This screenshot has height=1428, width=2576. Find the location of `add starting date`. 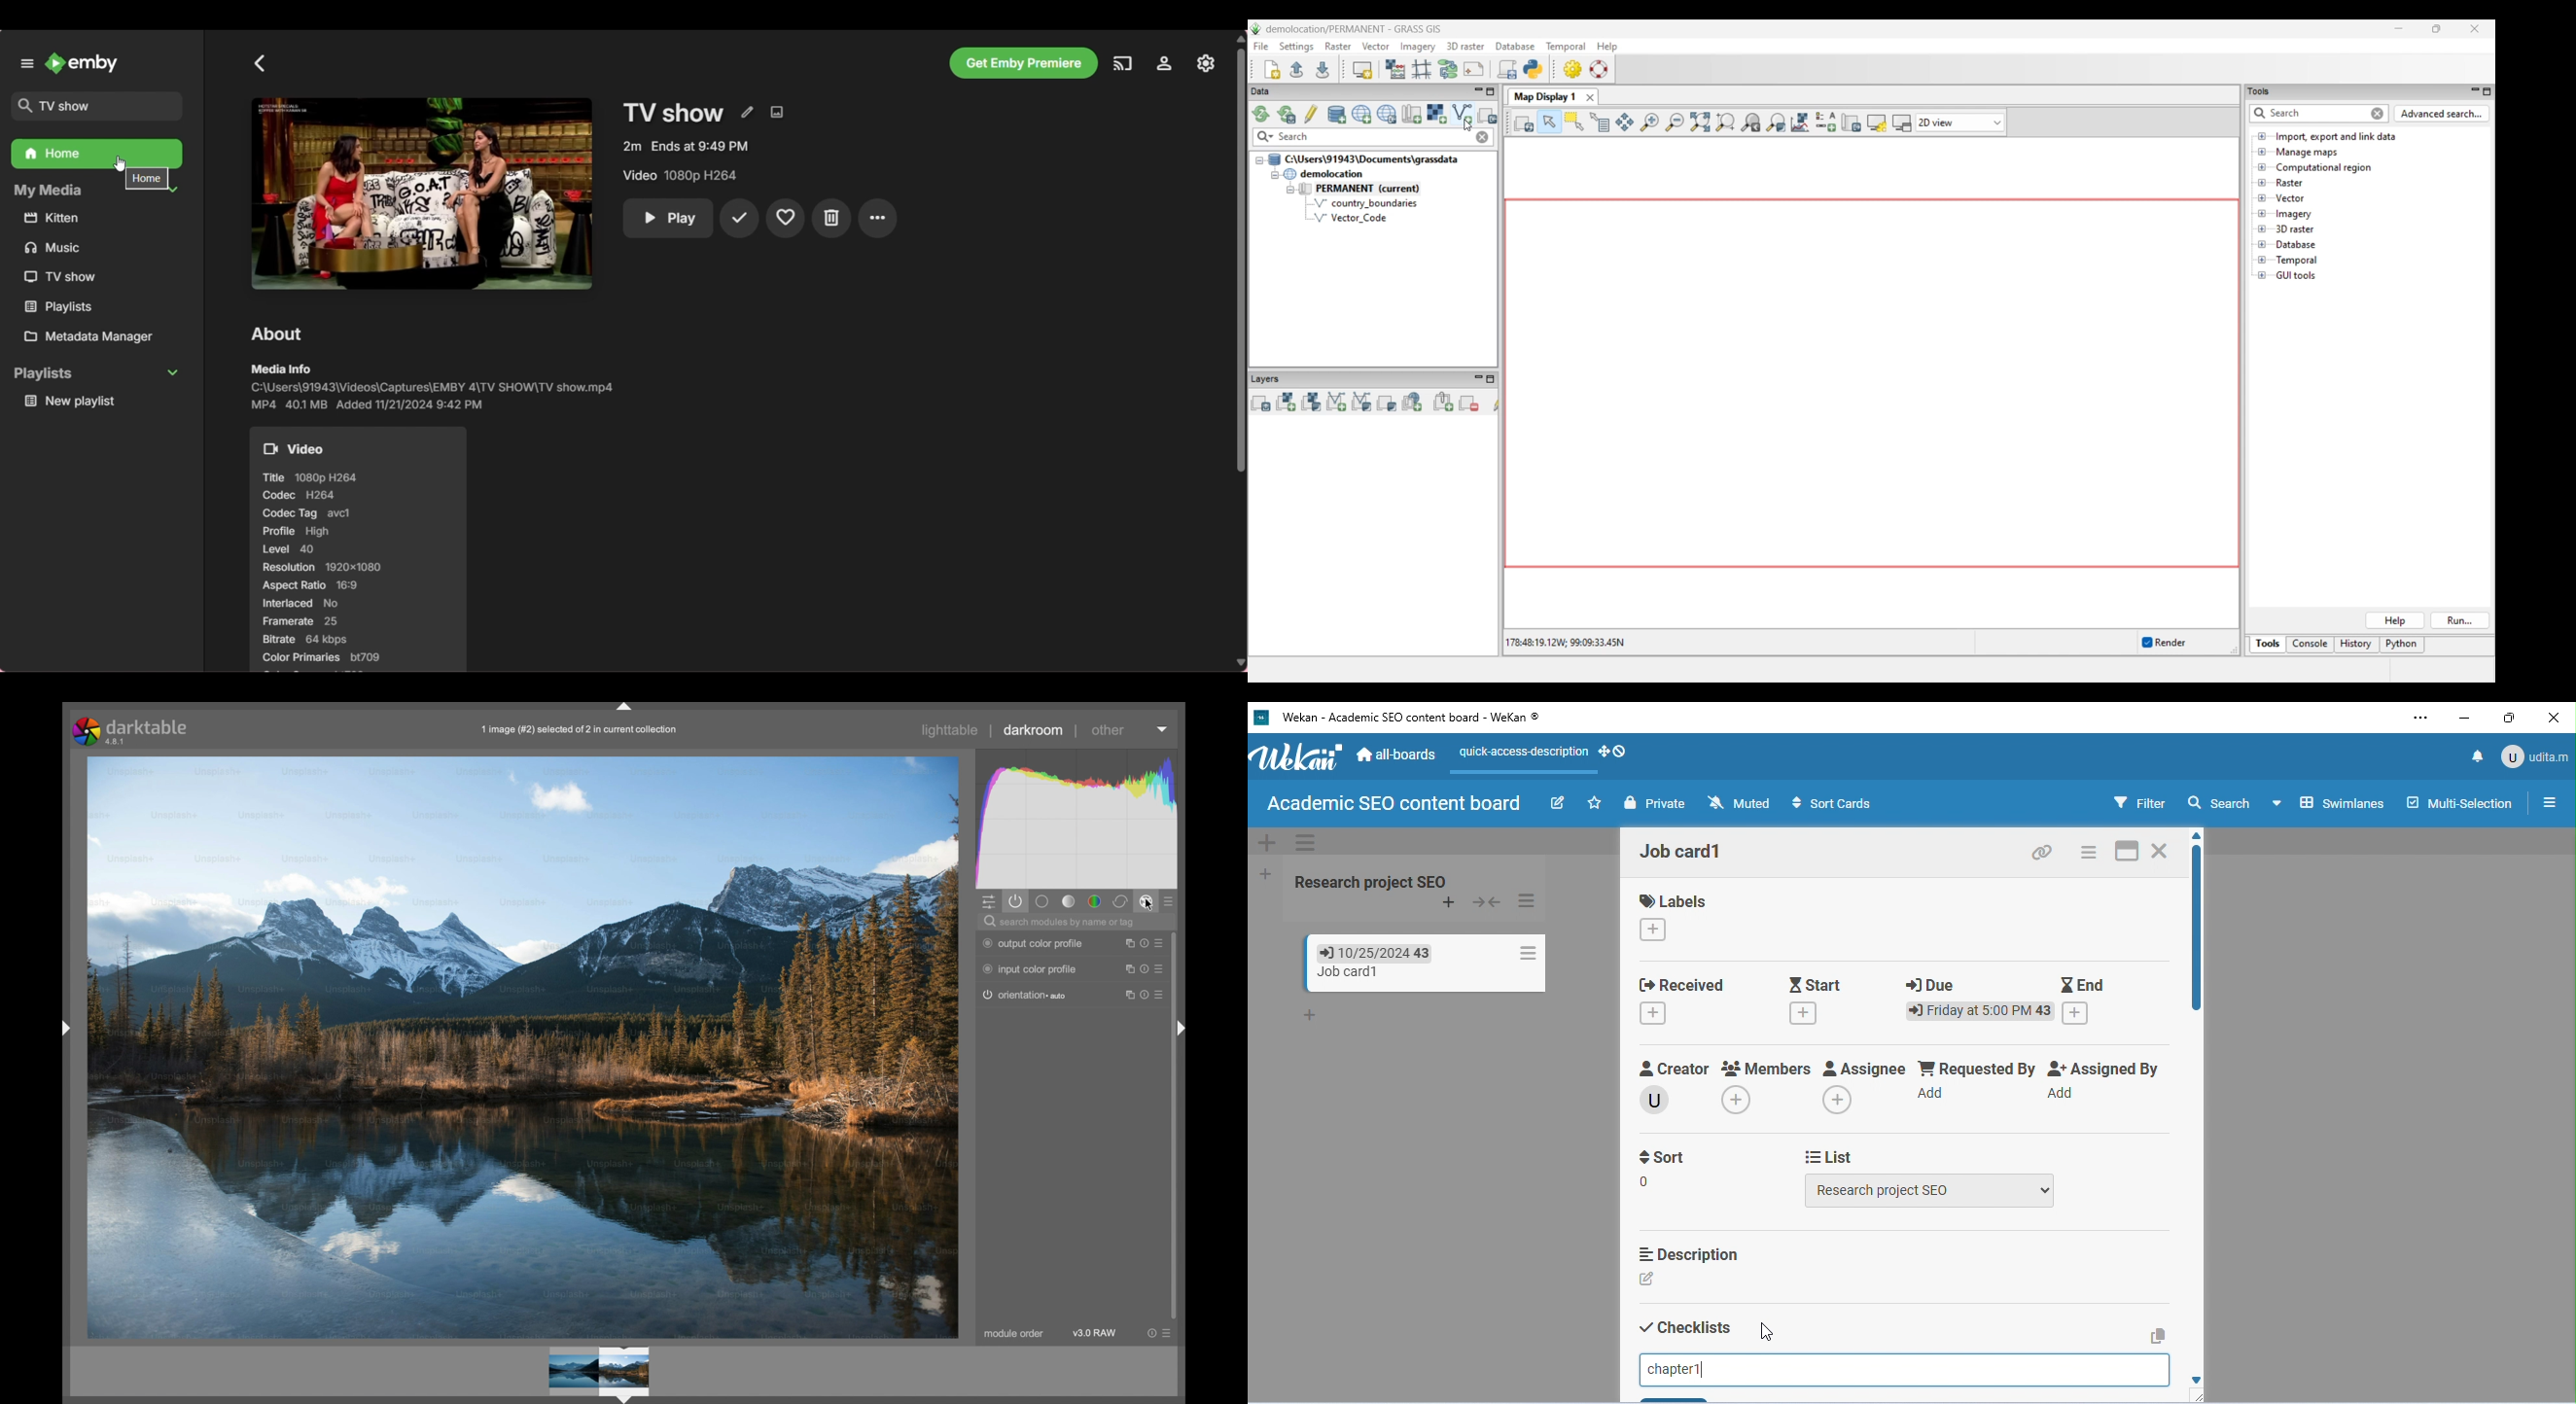

add starting date is located at coordinates (1805, 1015).